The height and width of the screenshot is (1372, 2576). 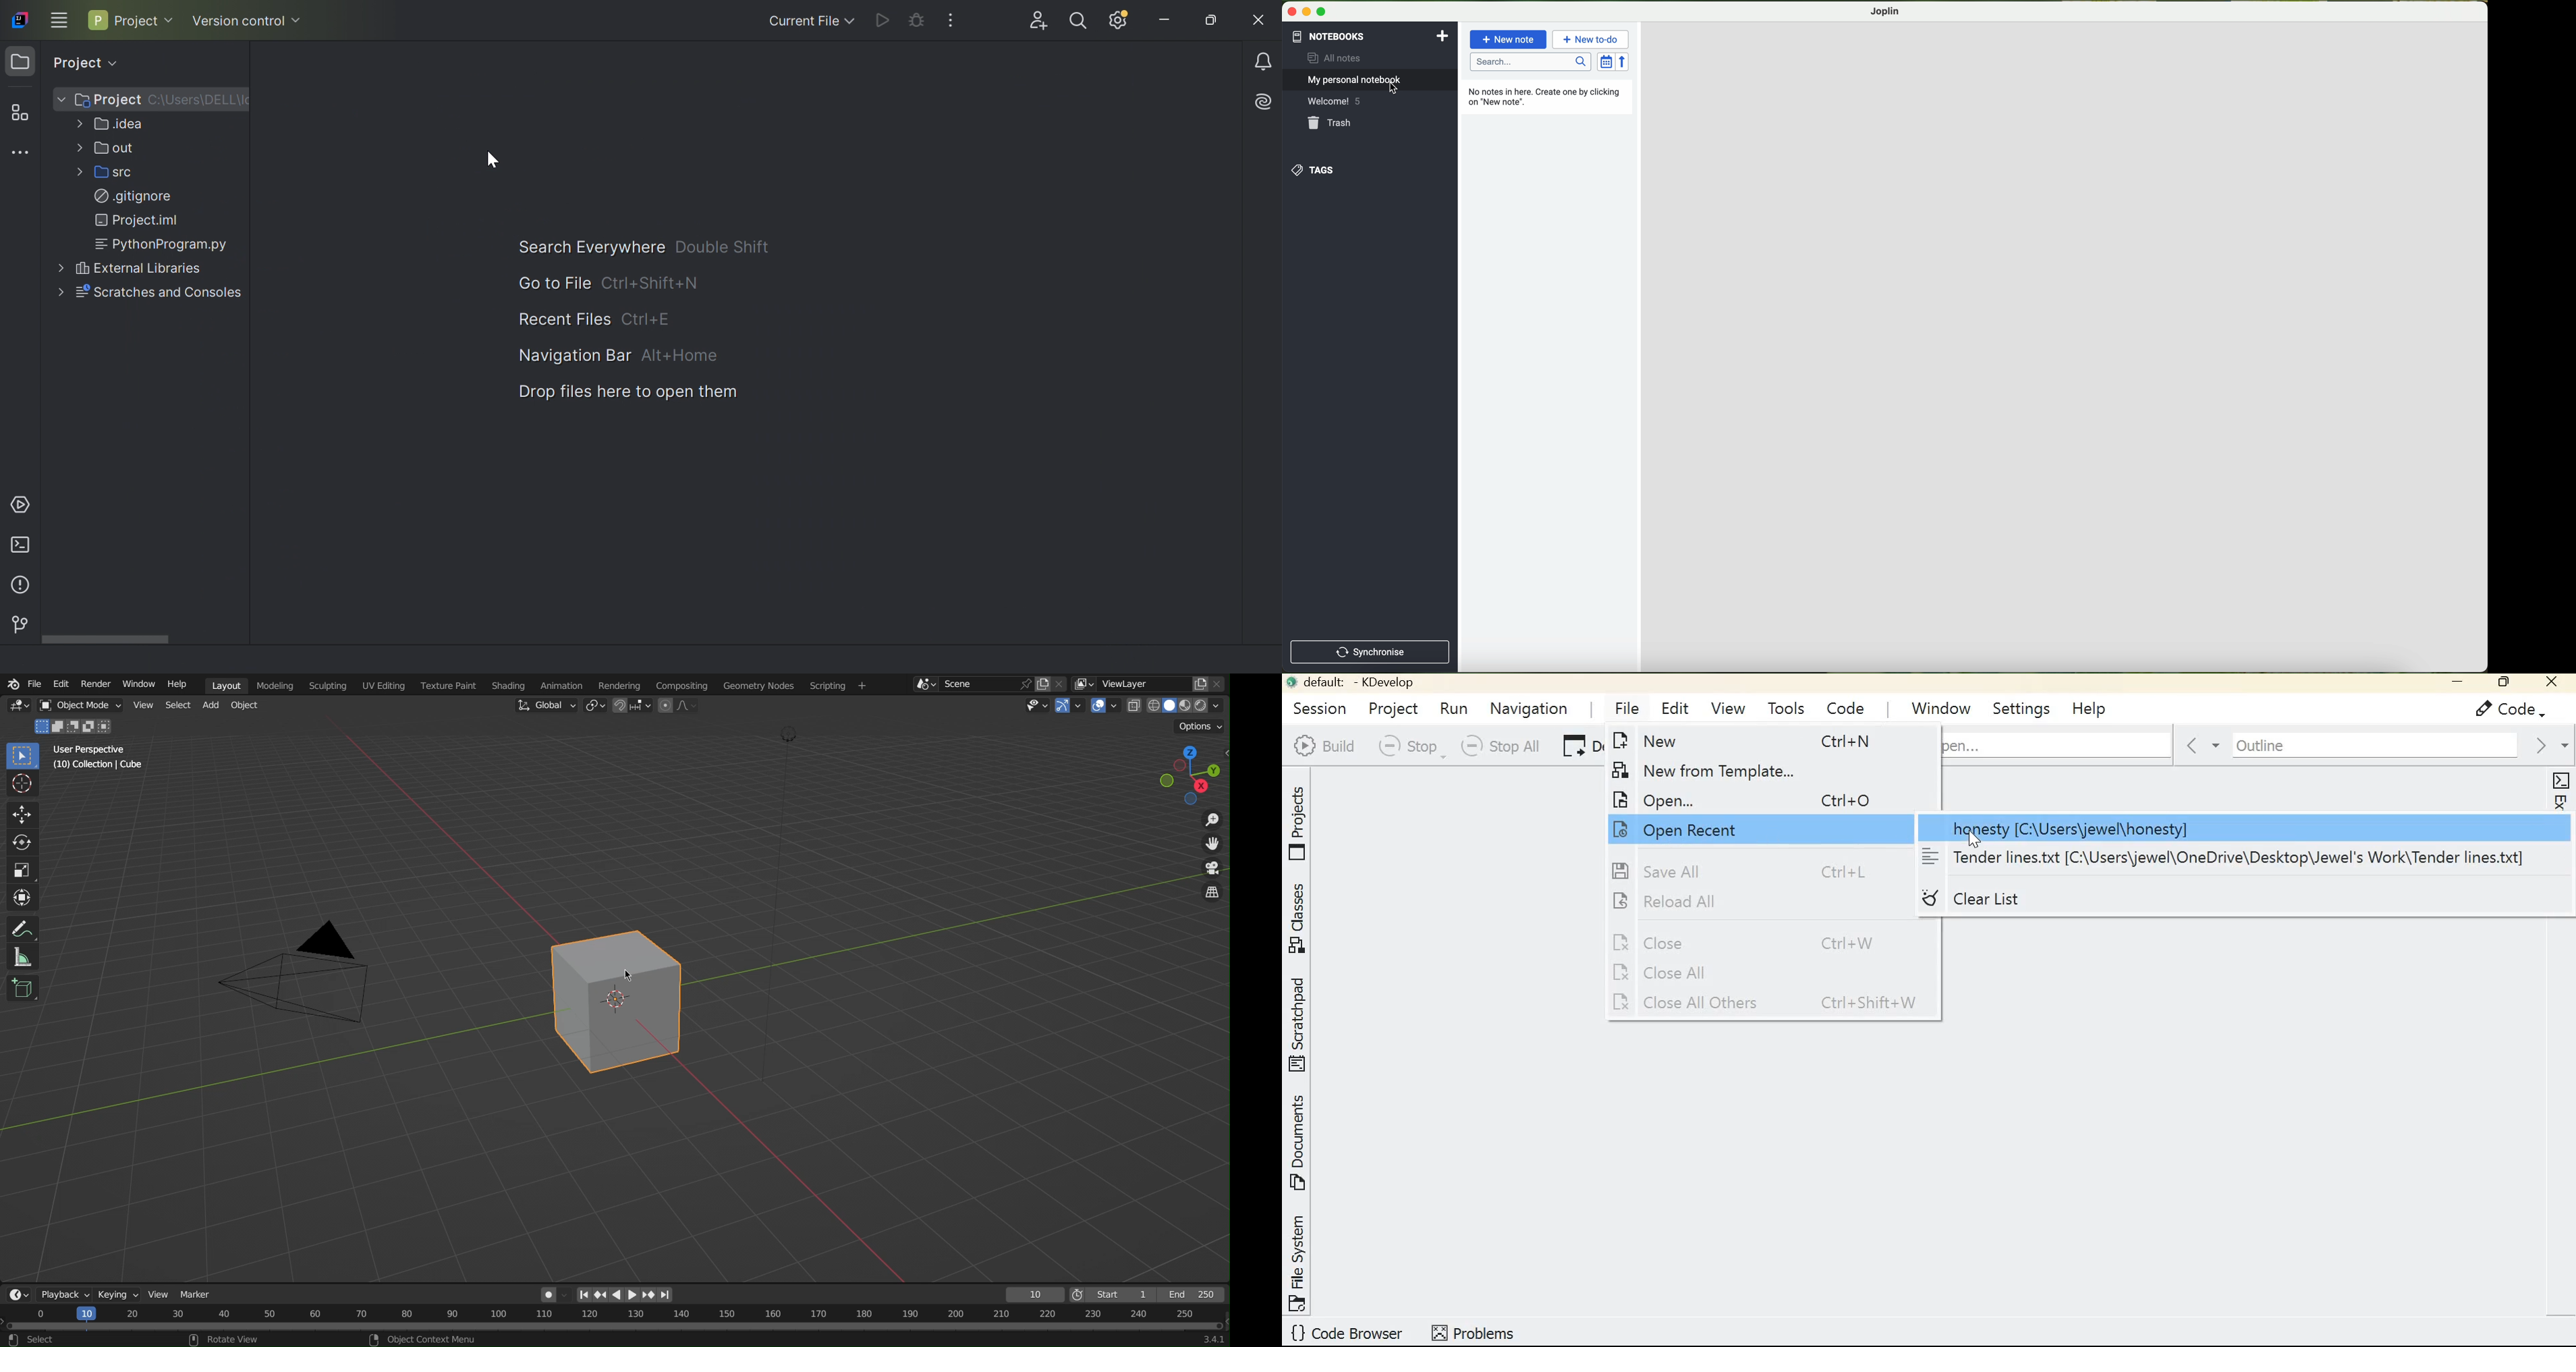 I want to click on tags, so click(x=1312, y=169).